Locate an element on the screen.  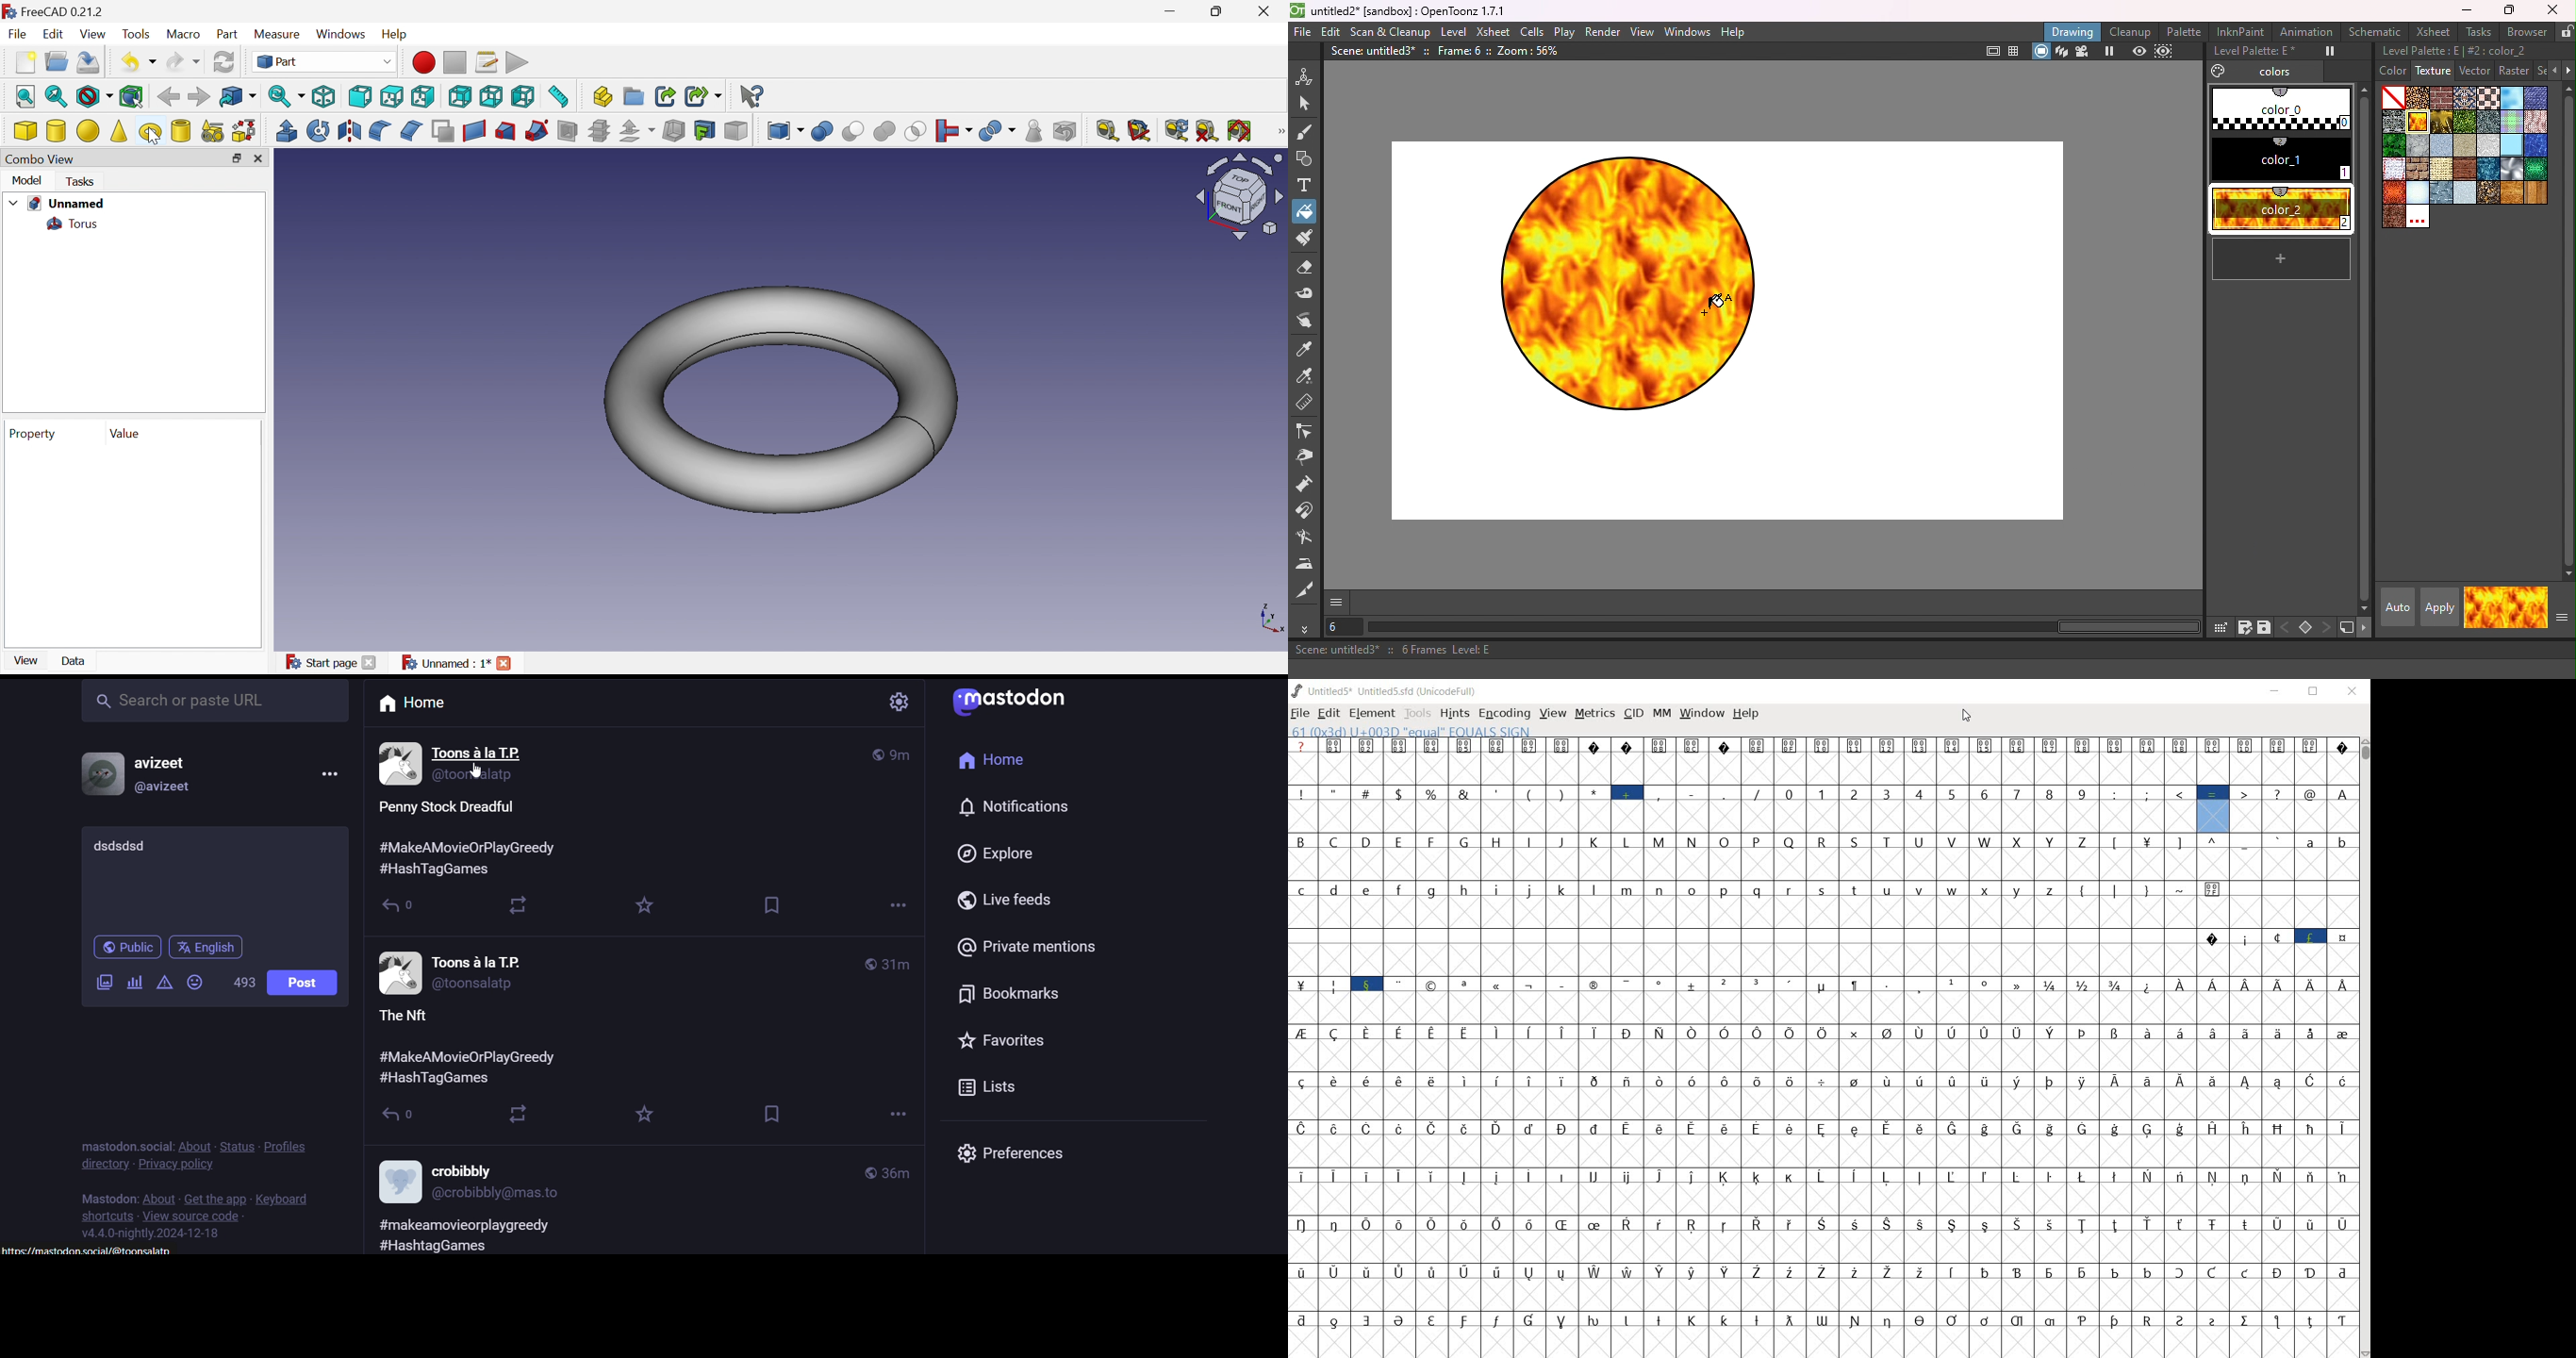
Save is located at coordinates (89, 64).